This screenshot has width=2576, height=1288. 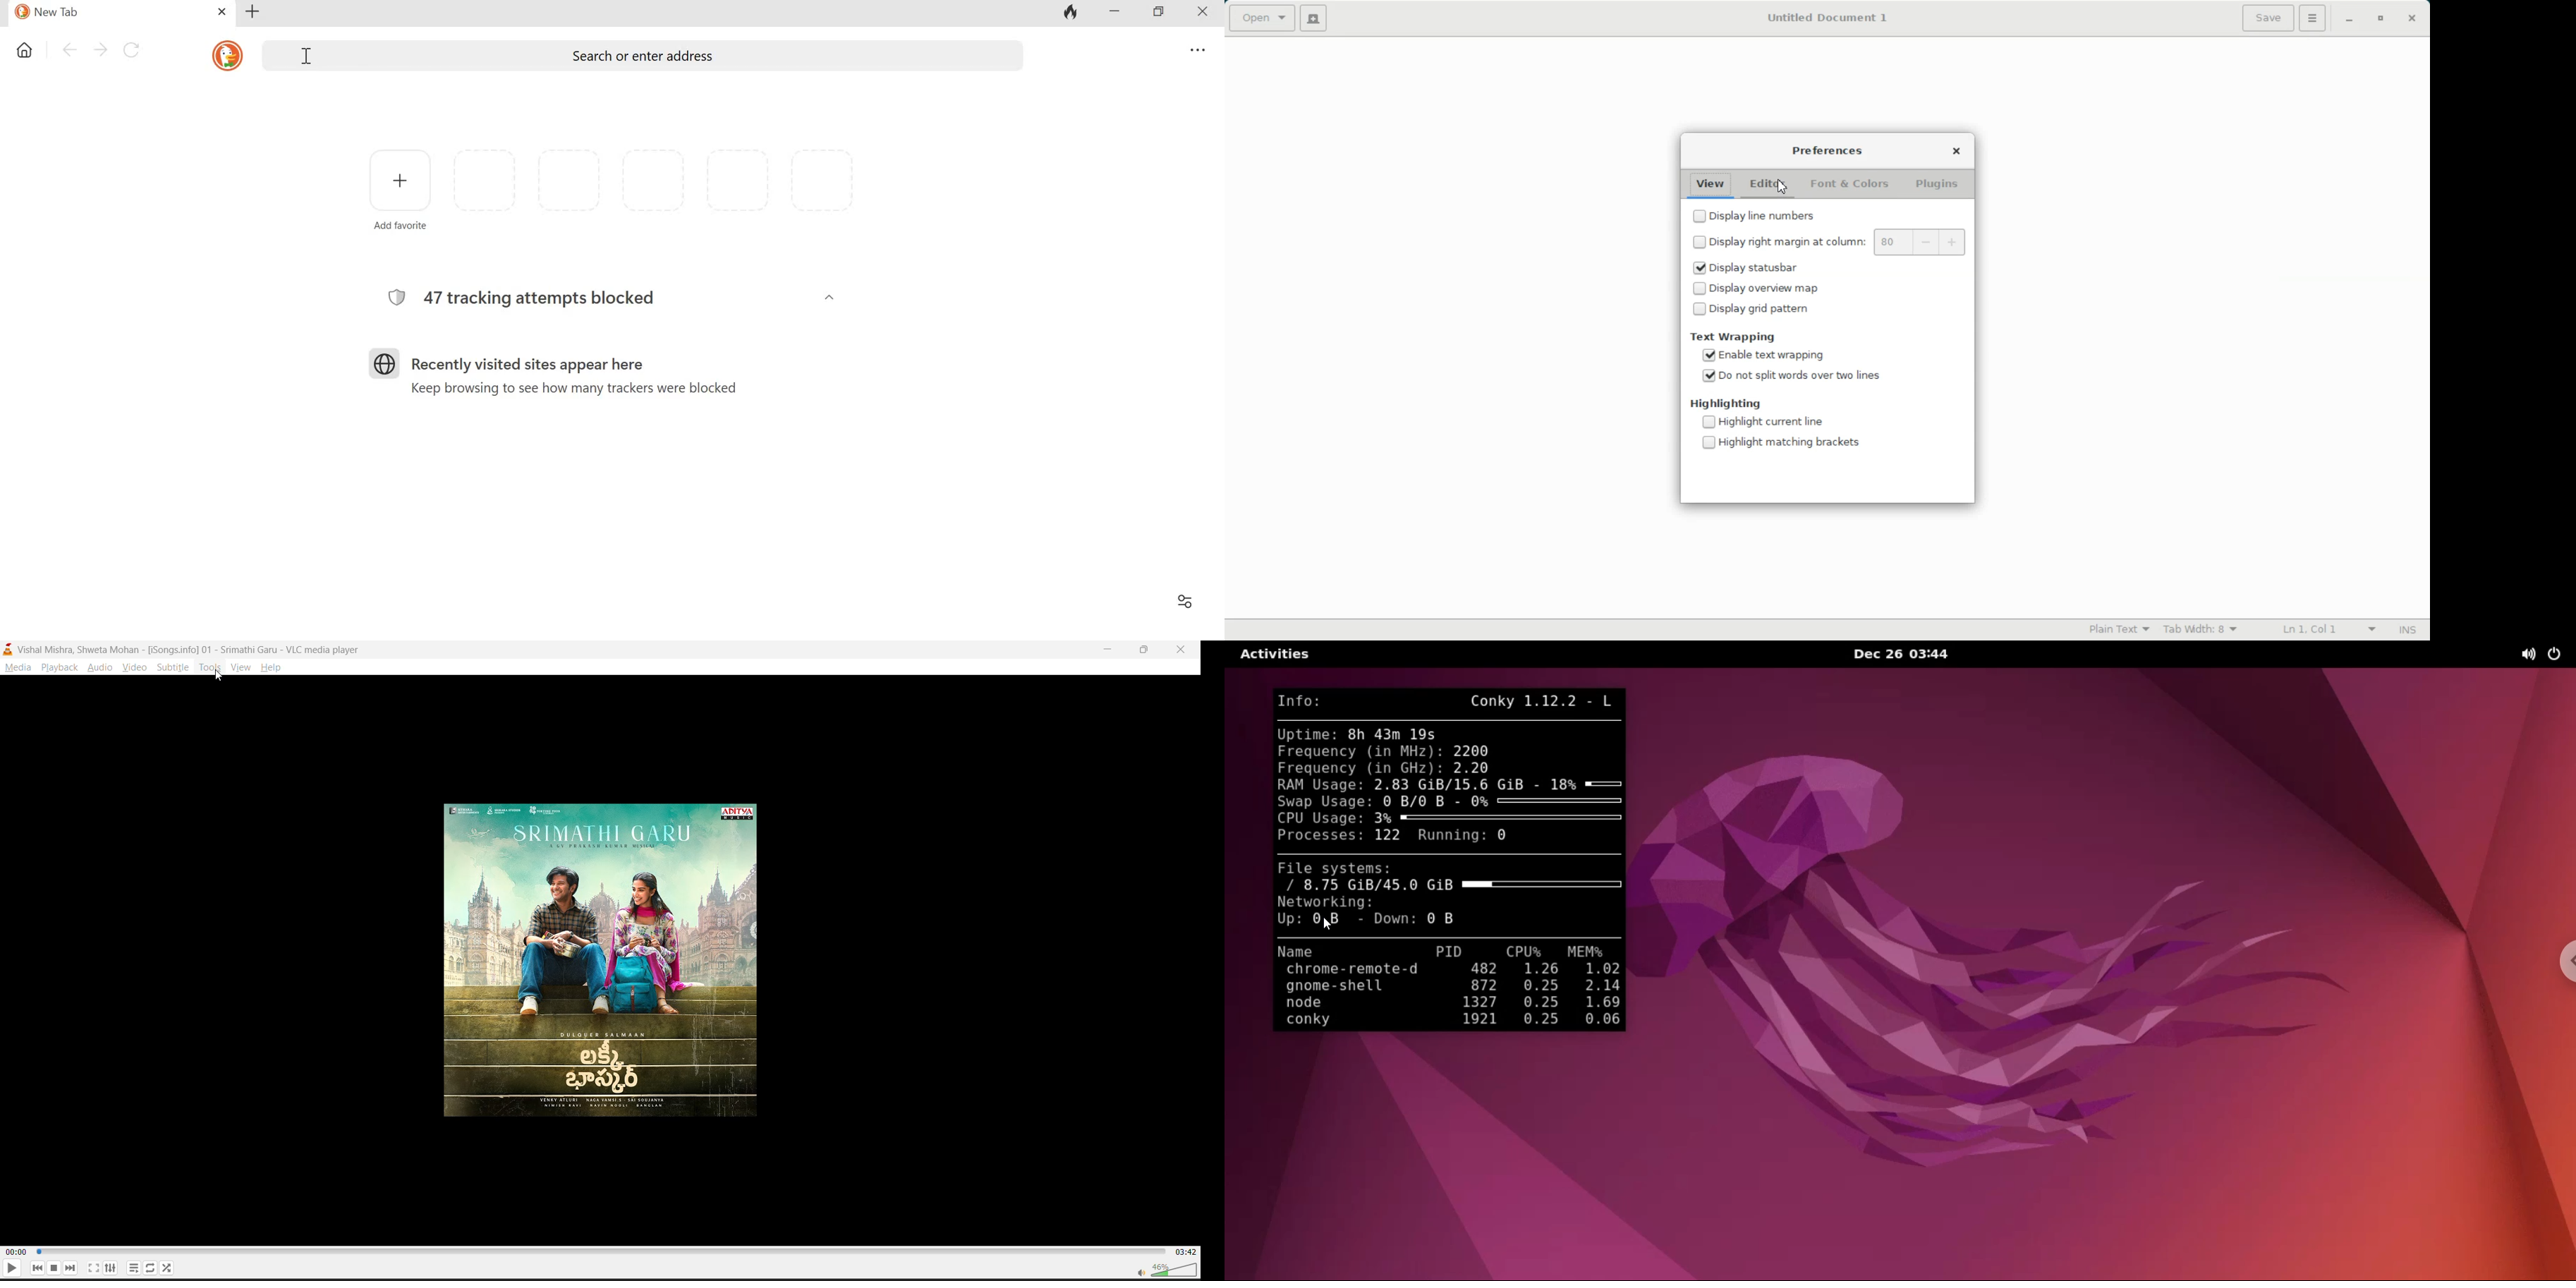 What do you see at coordinates (68, 1268) in the screenshot?
I see `next` at bounding box center [68, 1268].